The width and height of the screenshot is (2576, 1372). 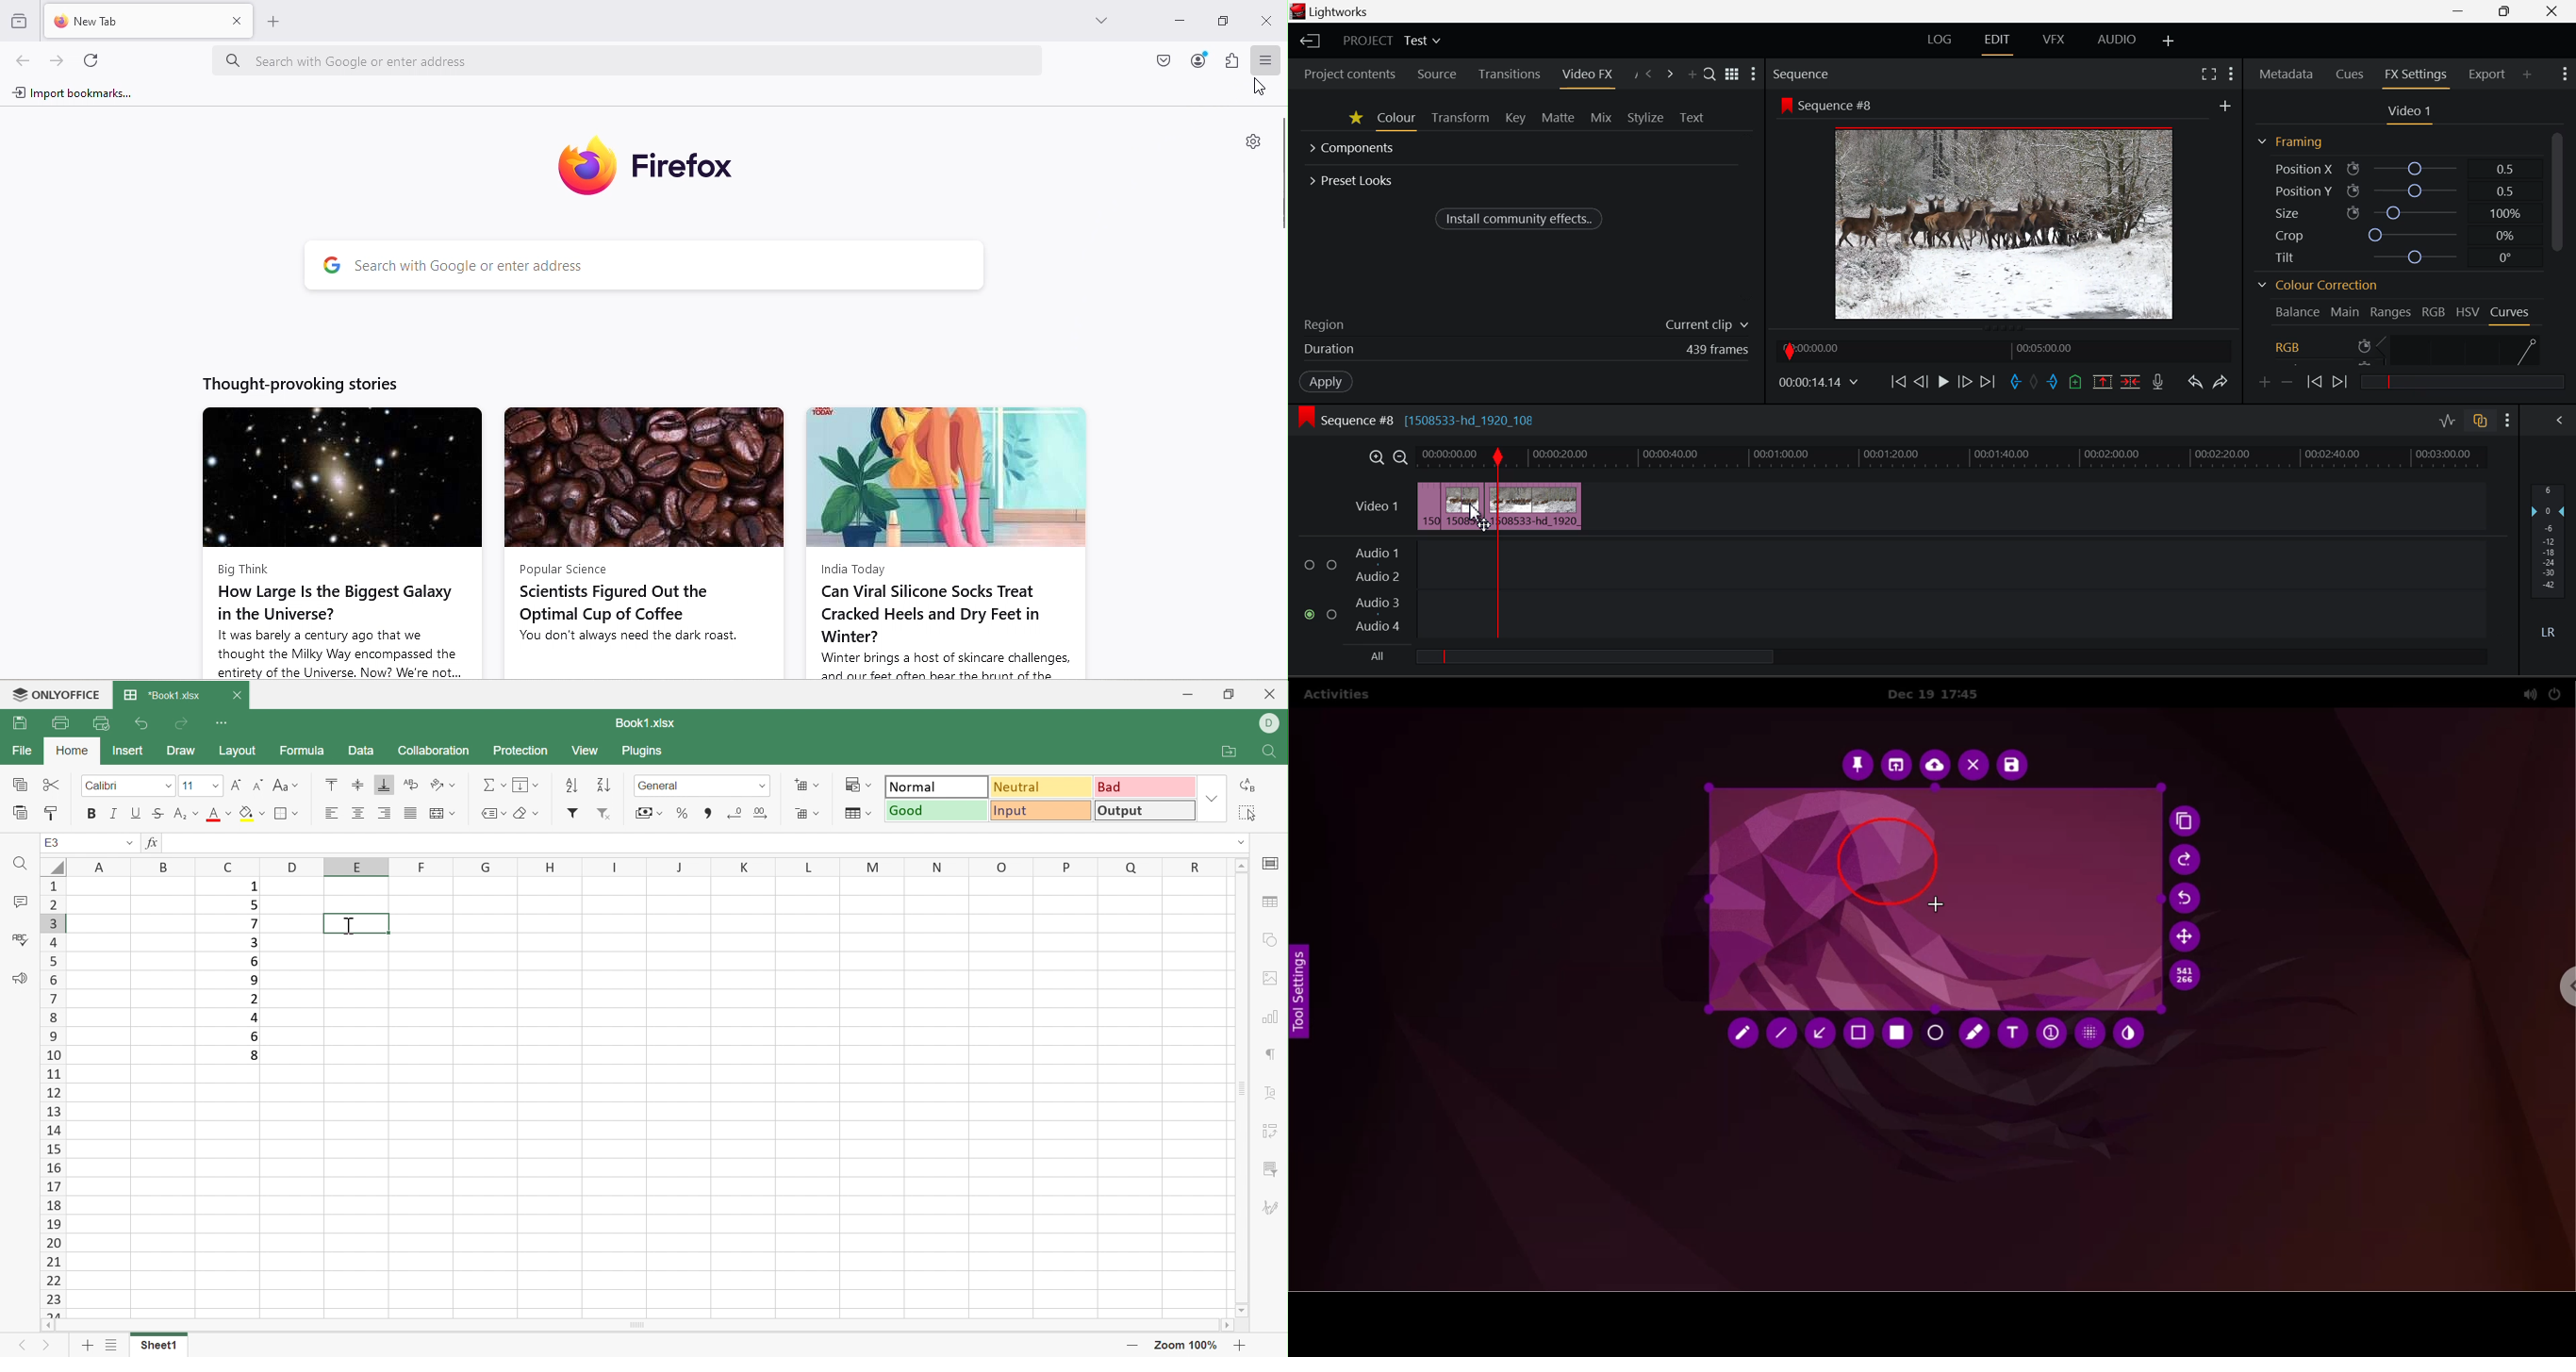 What do you see at coordinates (2527, 74) in the screenshot?
I see `Add Panel` at bounding box center [2527, 74].